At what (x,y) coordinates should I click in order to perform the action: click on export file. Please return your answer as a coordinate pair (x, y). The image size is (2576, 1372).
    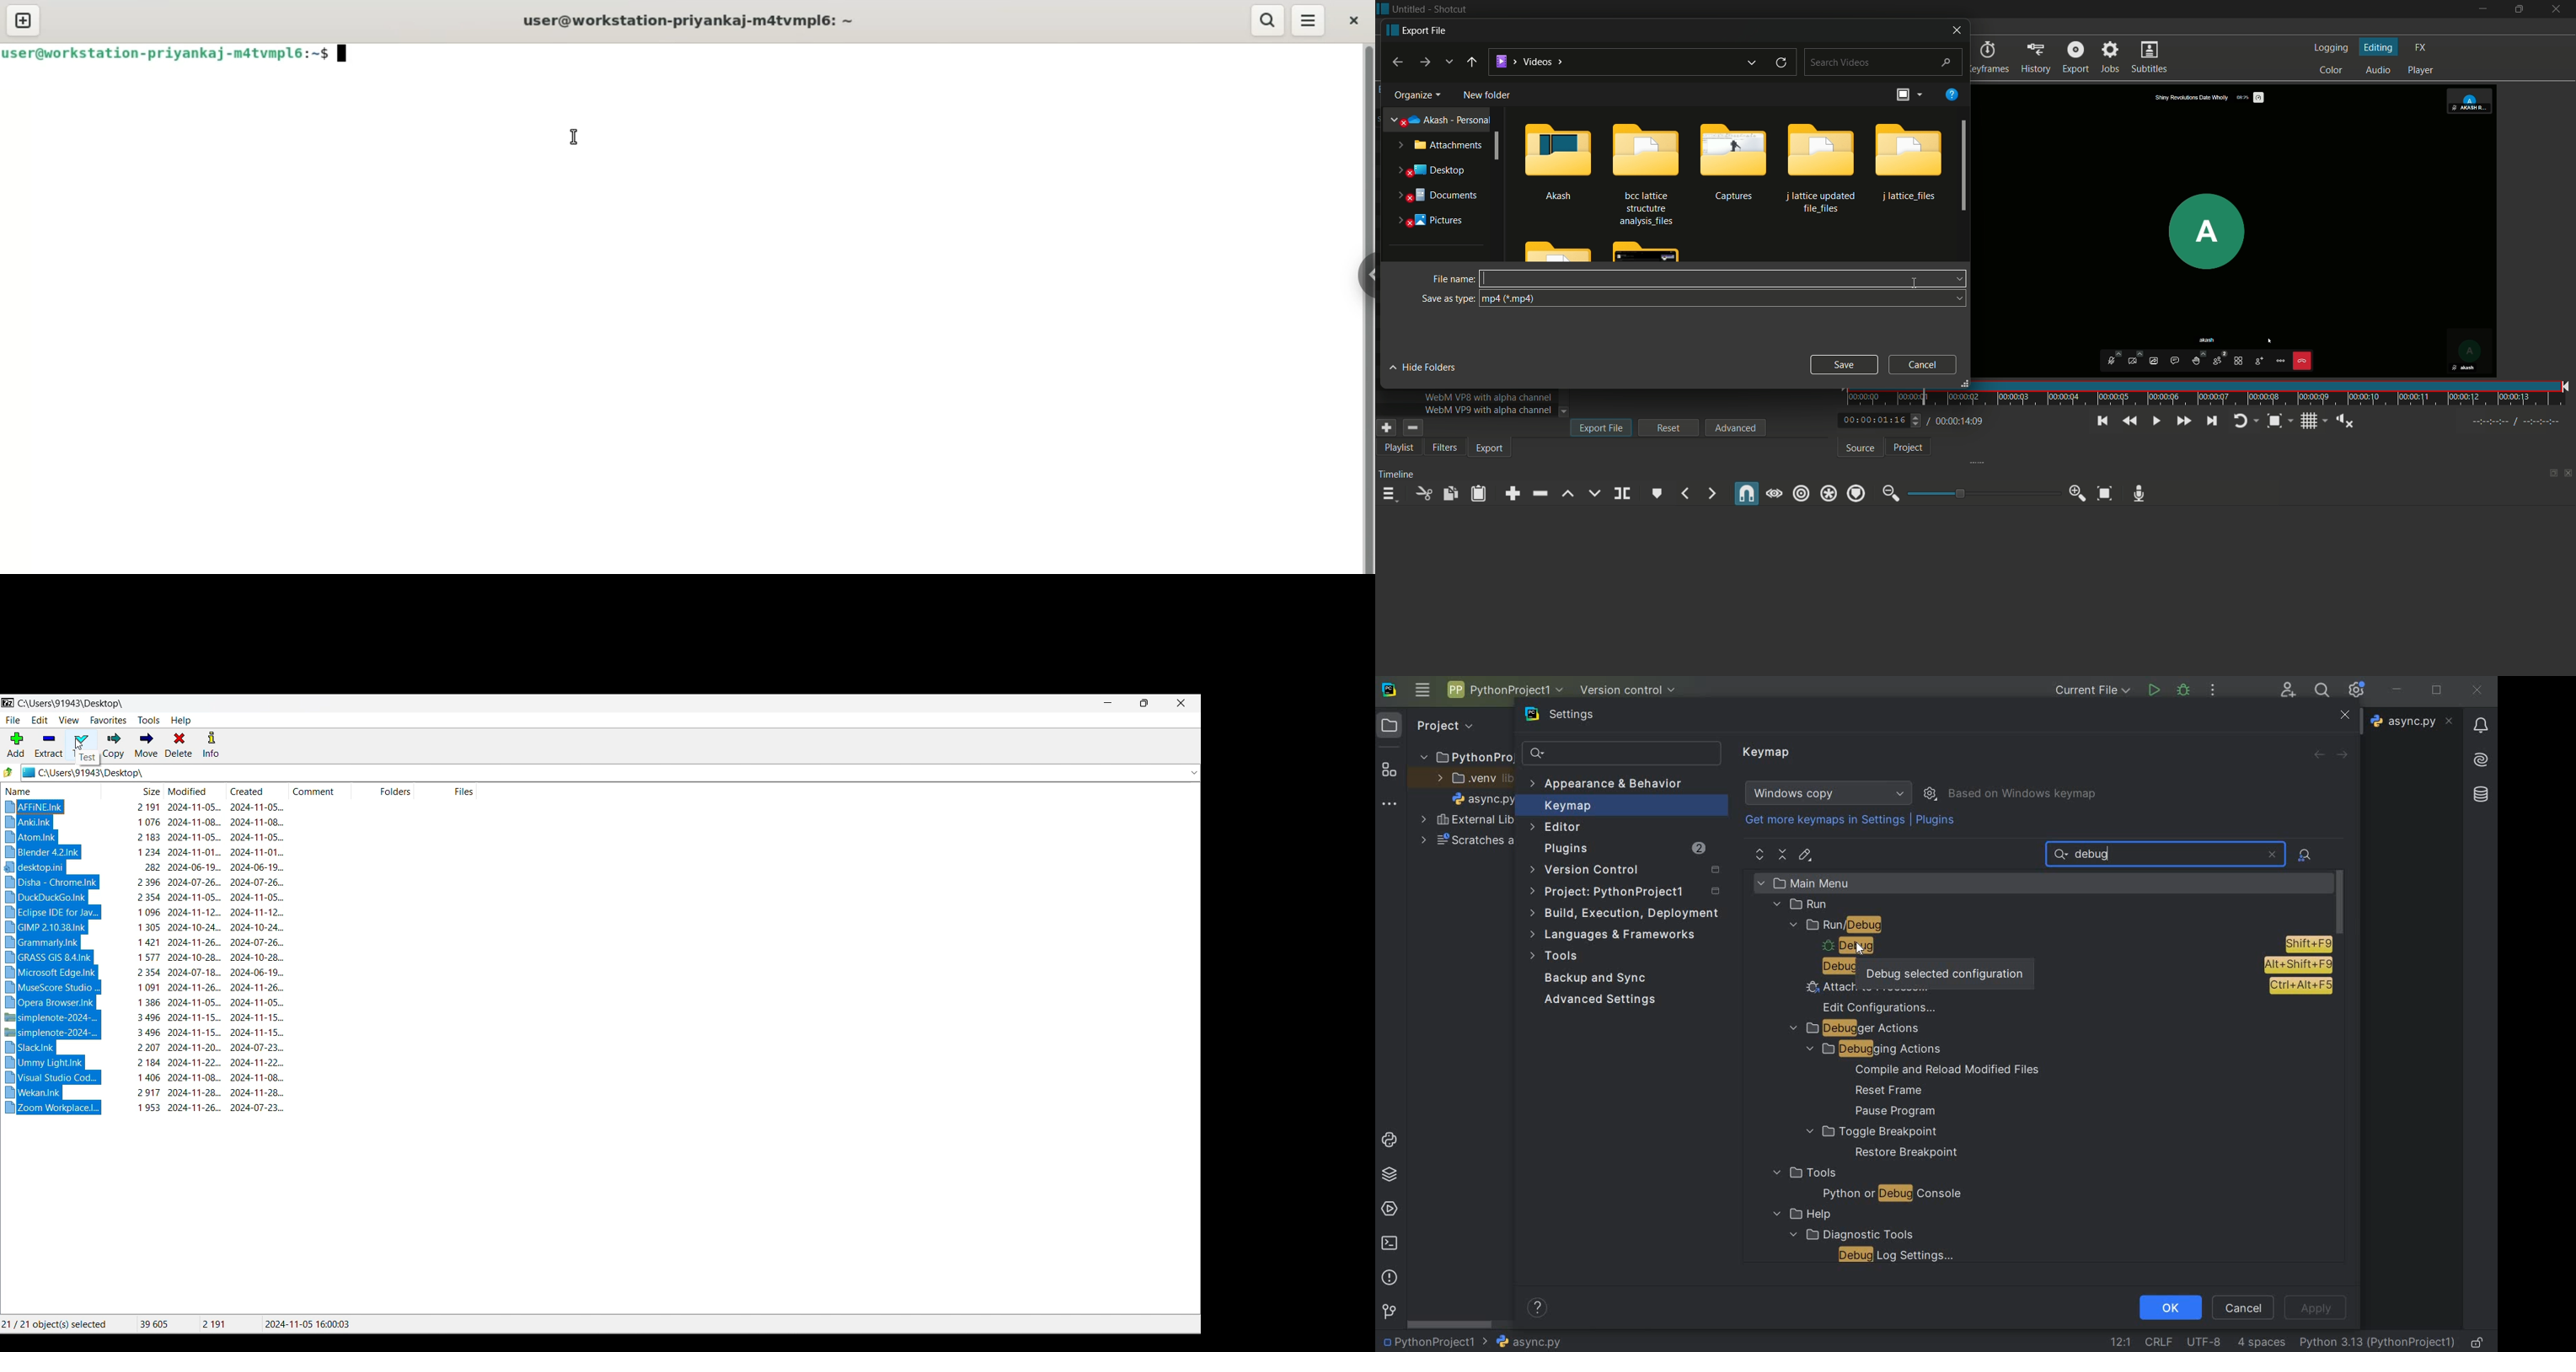
    Looking at the image, I should click on (1601, 427).